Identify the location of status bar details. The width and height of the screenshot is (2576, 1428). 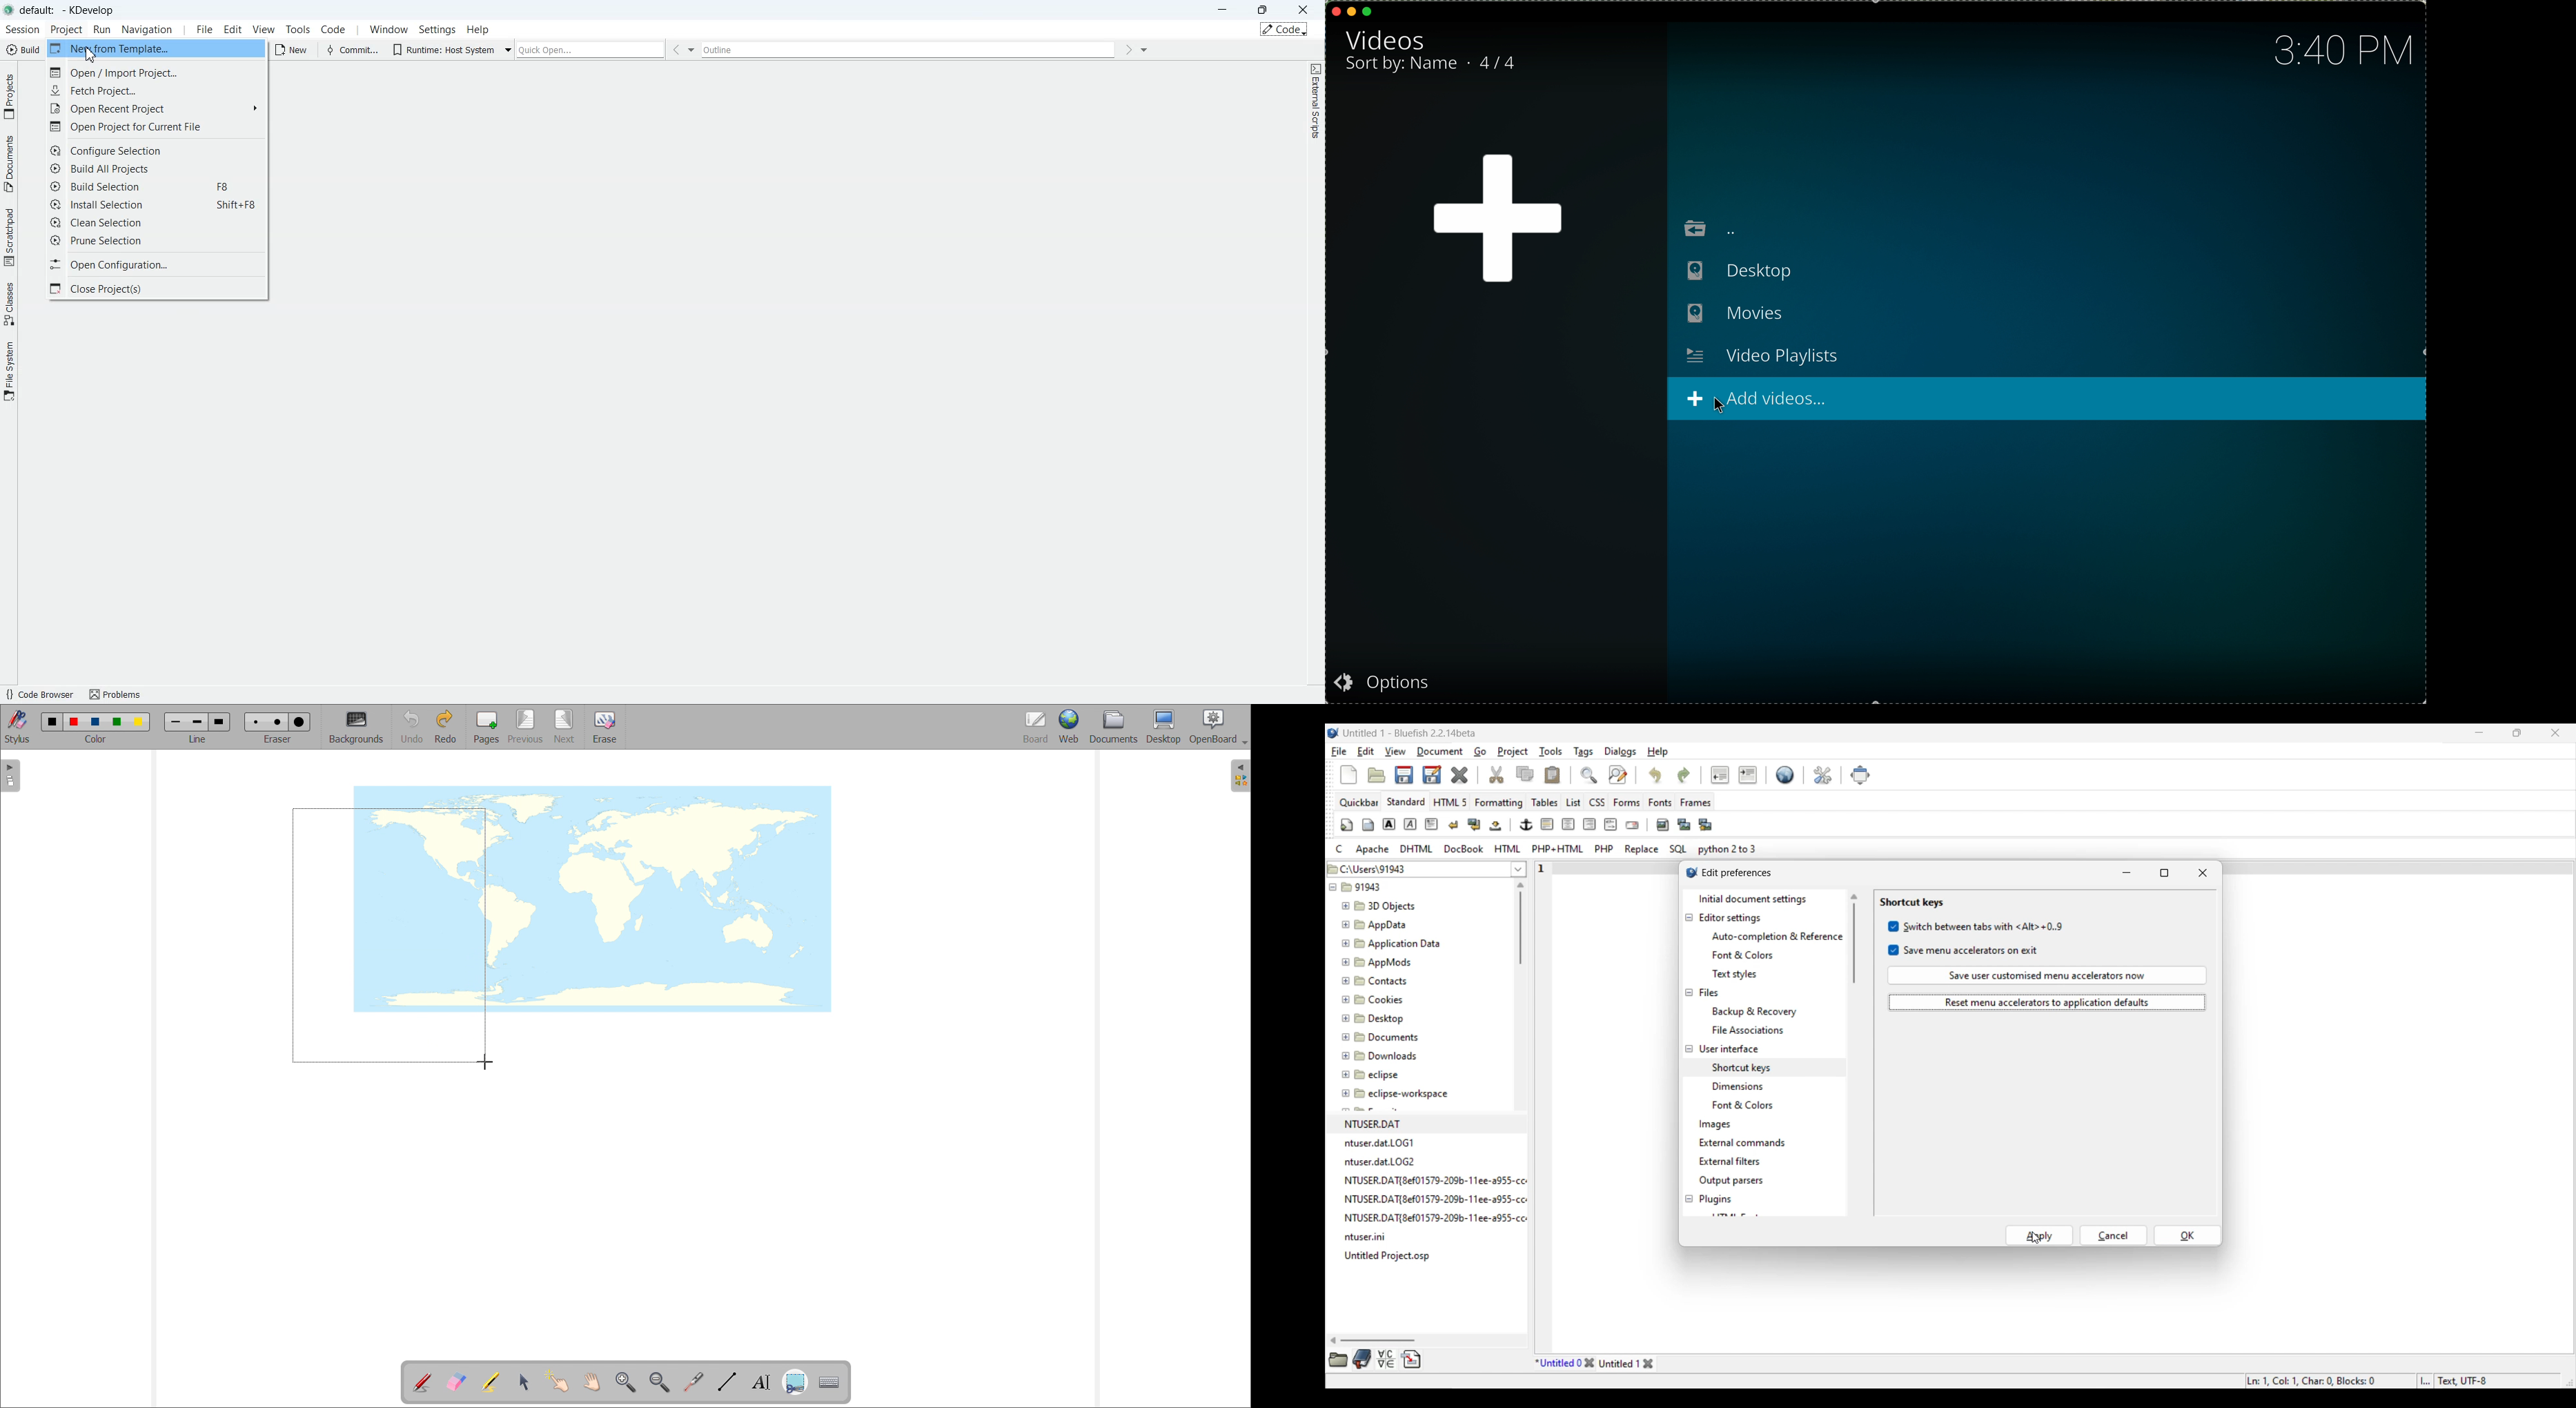
(2392, 1379).